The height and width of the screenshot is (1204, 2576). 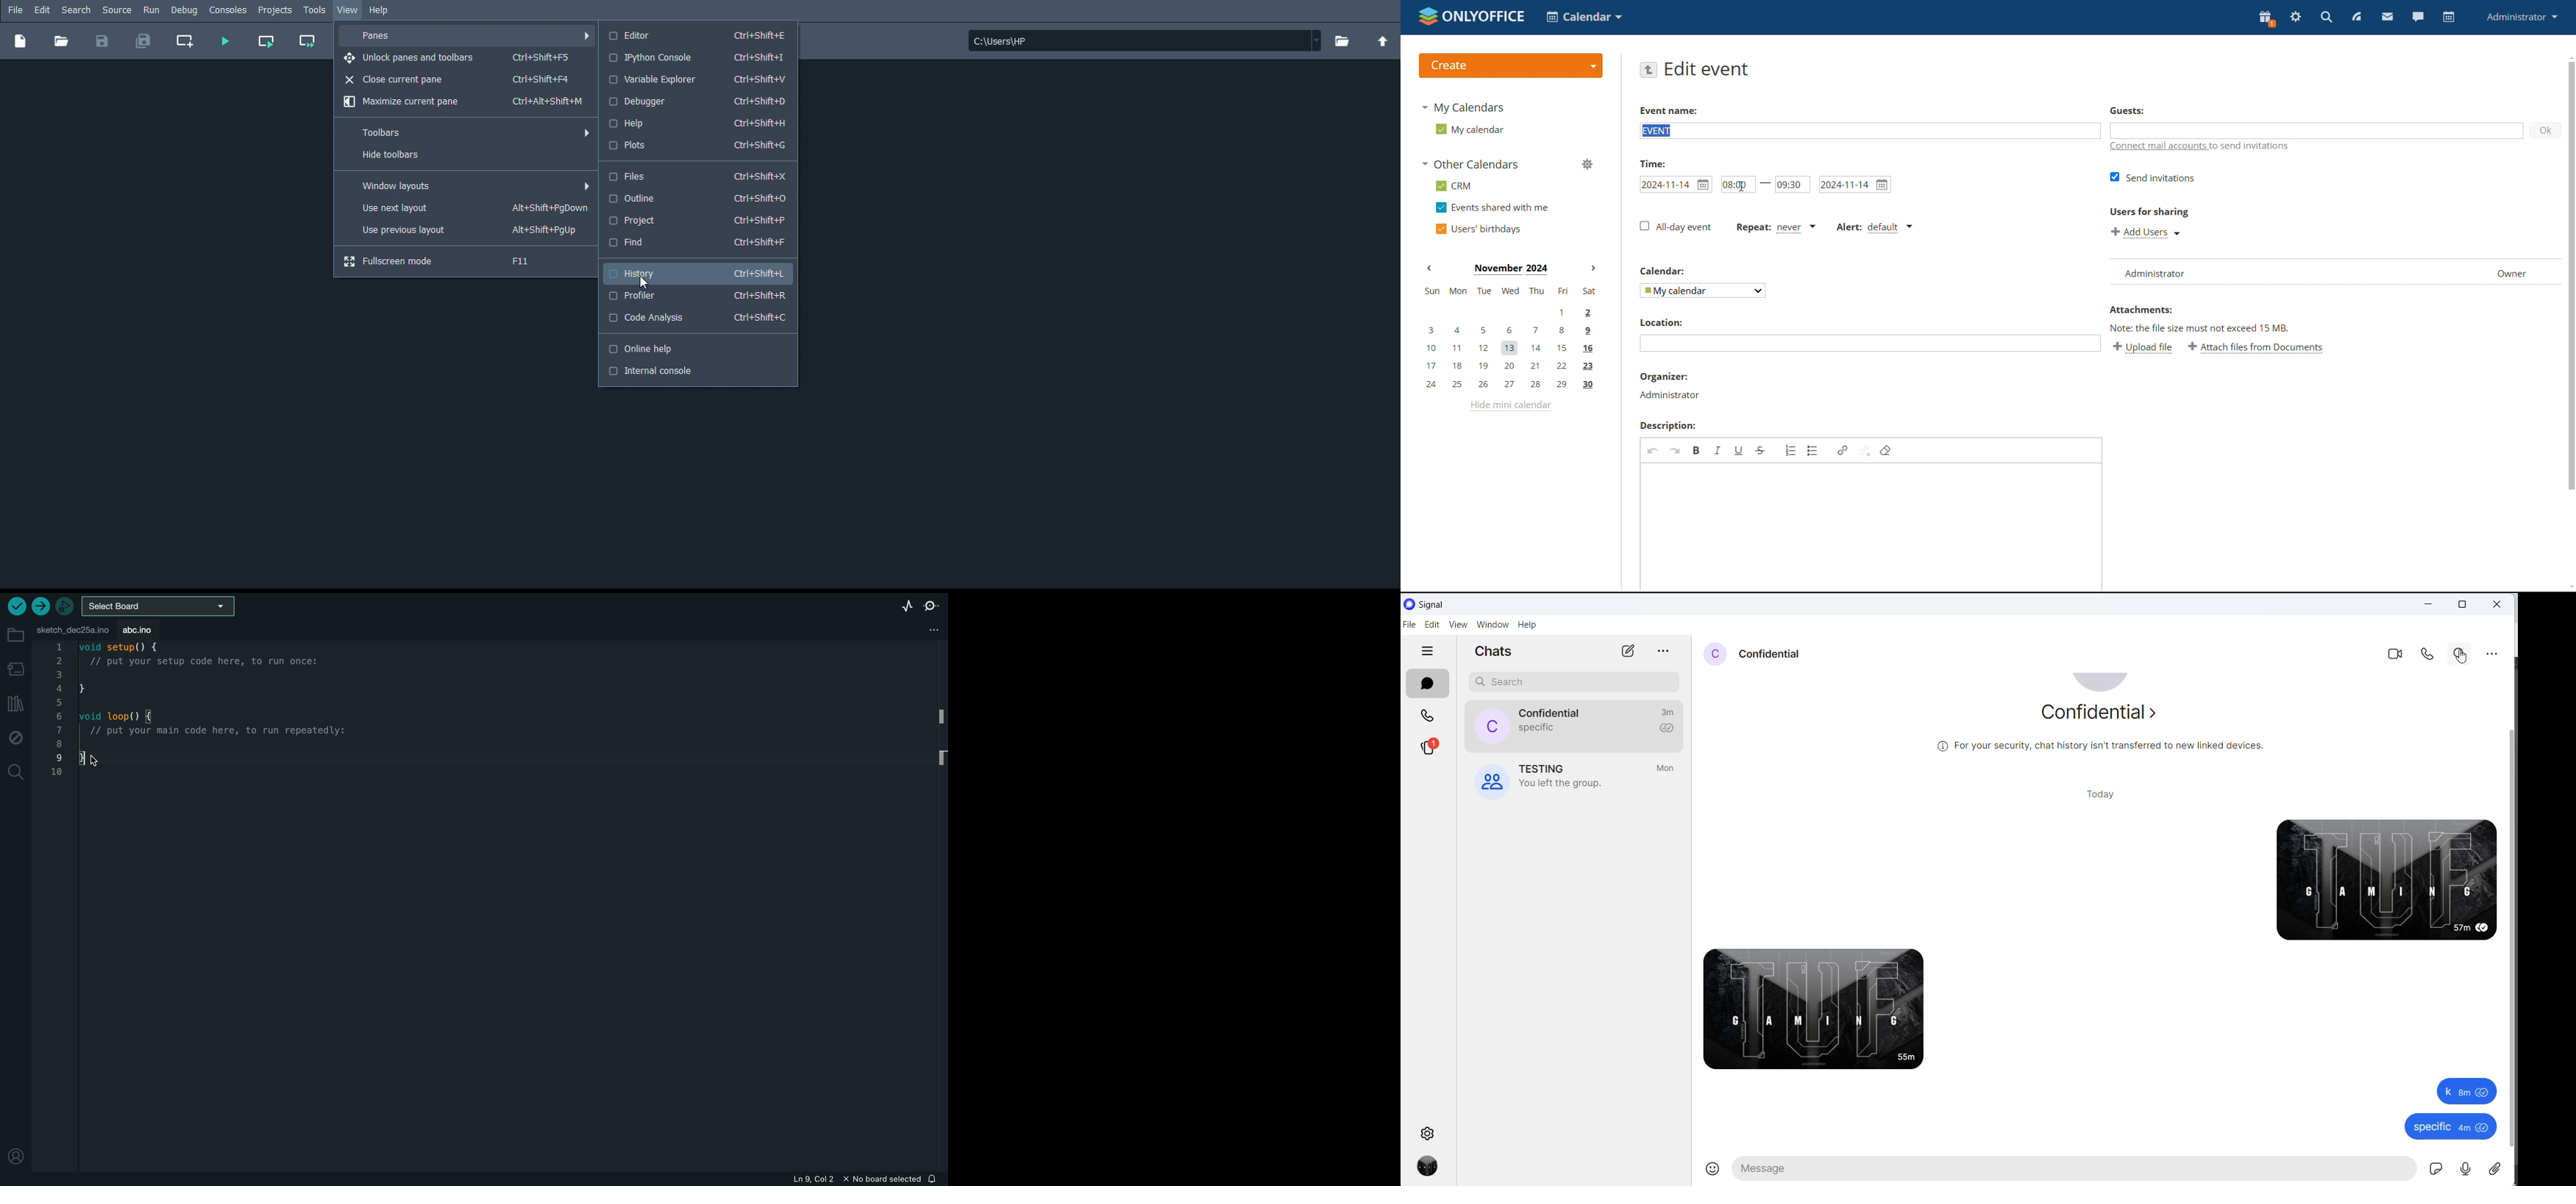 I want to click on calendar, so click(x=2448, y=17).